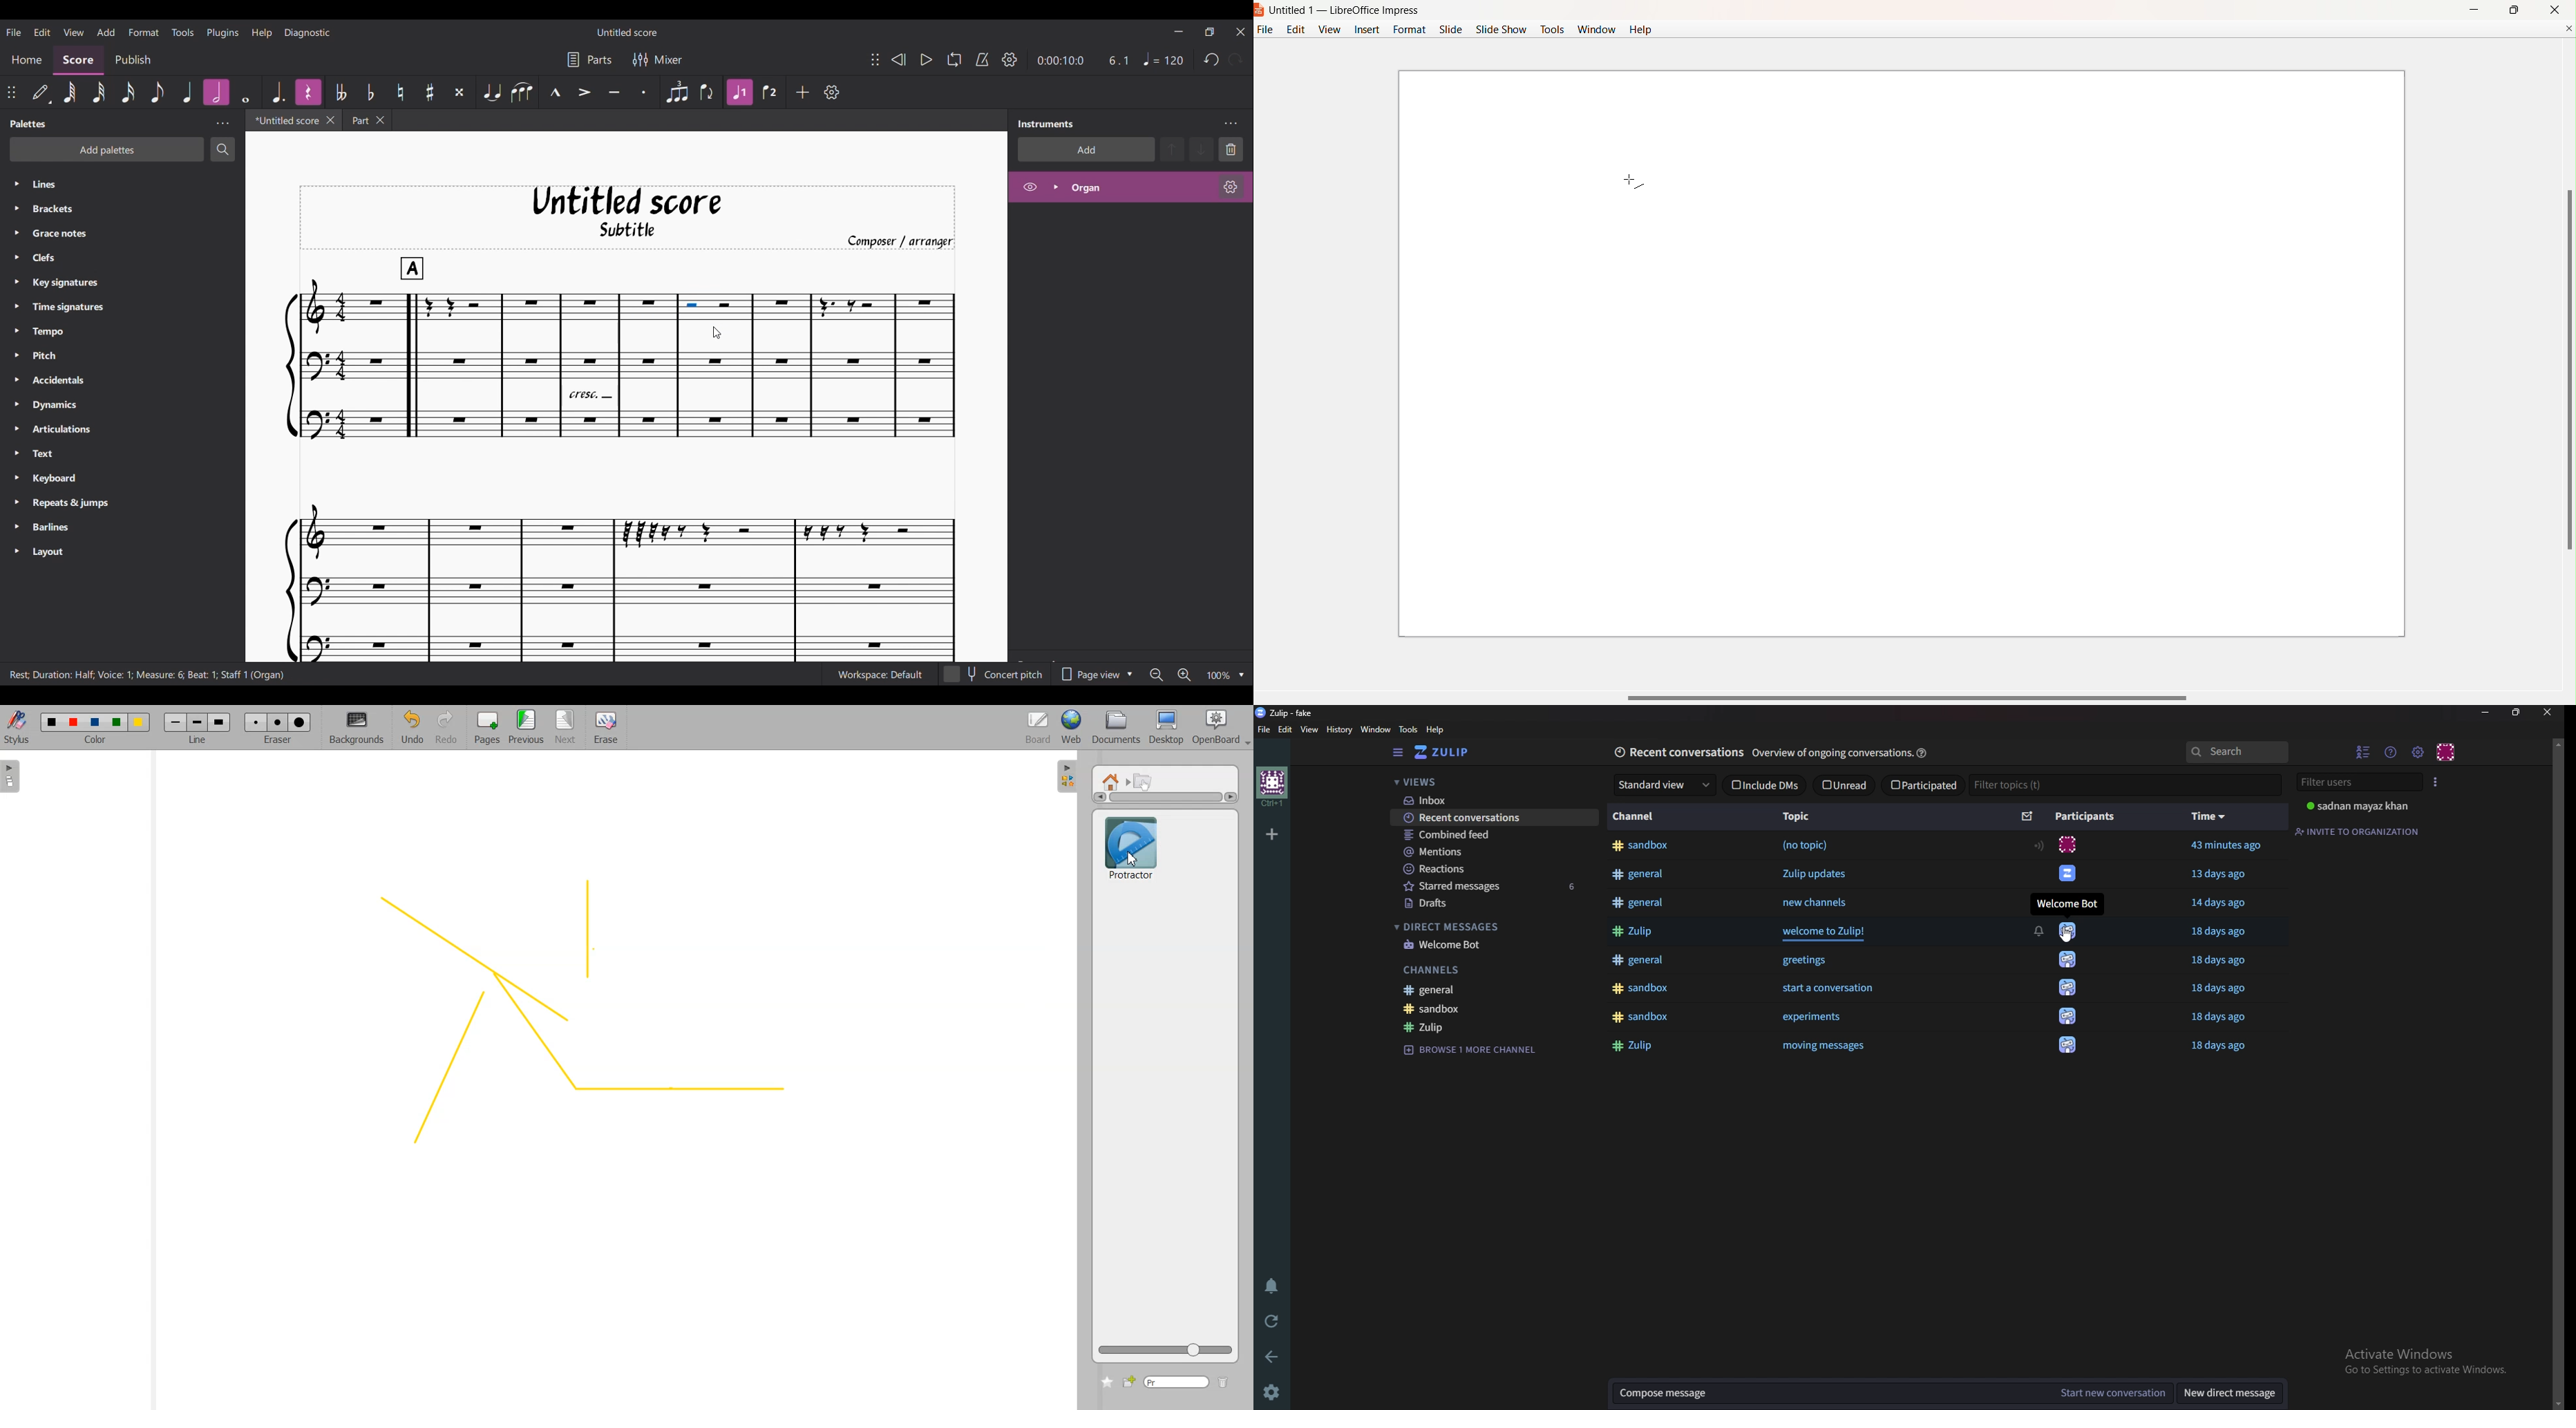 This screenshot has width=2576, height=1428. What do you see at coordinates (107, 149) in the screenshot?
I see `Add palette` at bounding box center [107, 149].